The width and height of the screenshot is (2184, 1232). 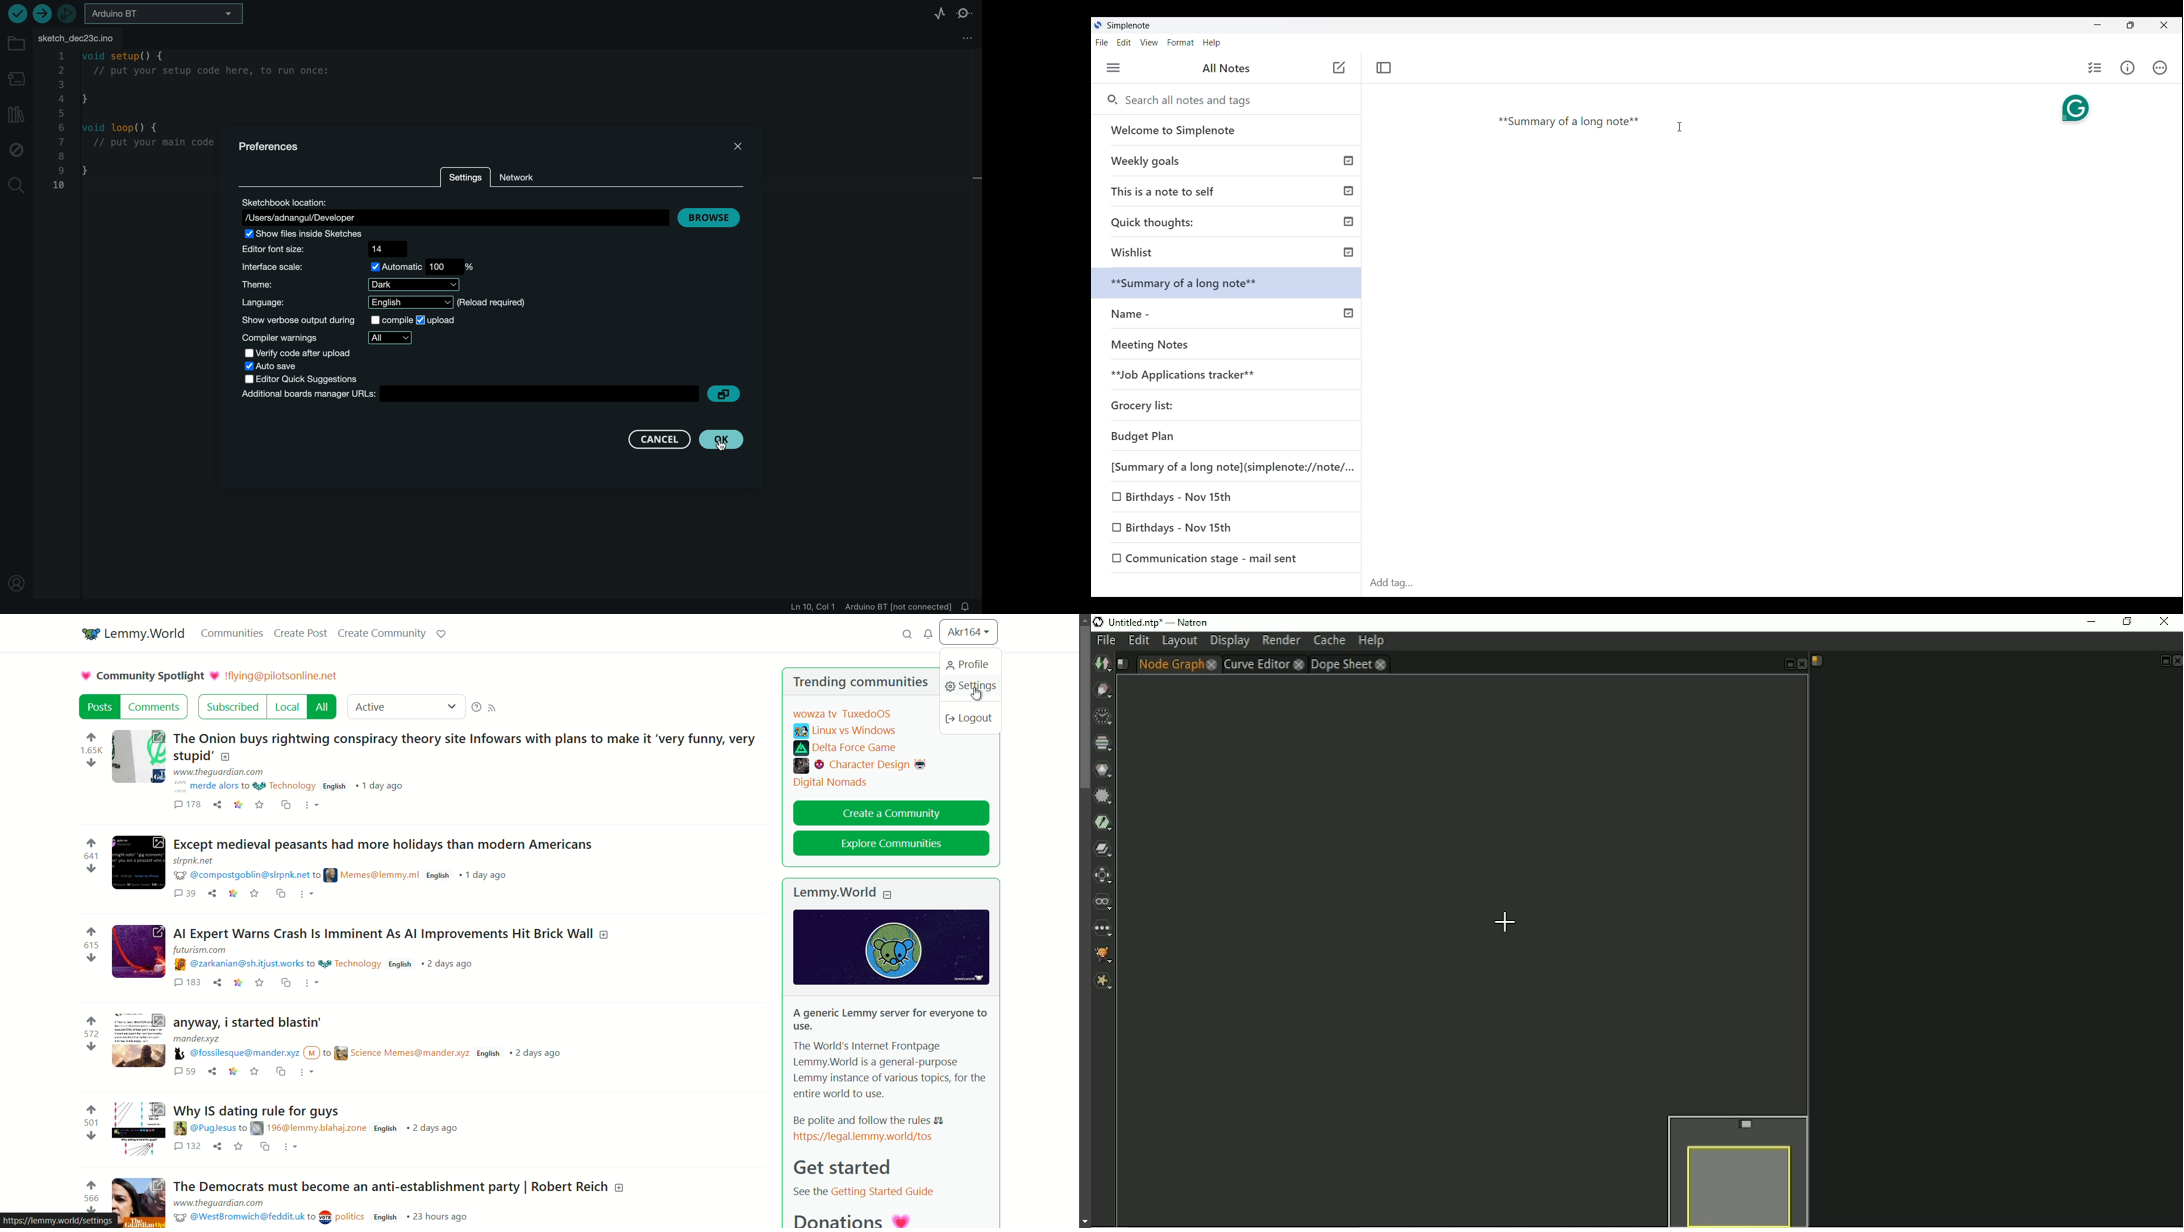 What do you see at coordinates (1680, 131) in the screenshot?
I see `Cursor` at bounding box center [1680, 131].